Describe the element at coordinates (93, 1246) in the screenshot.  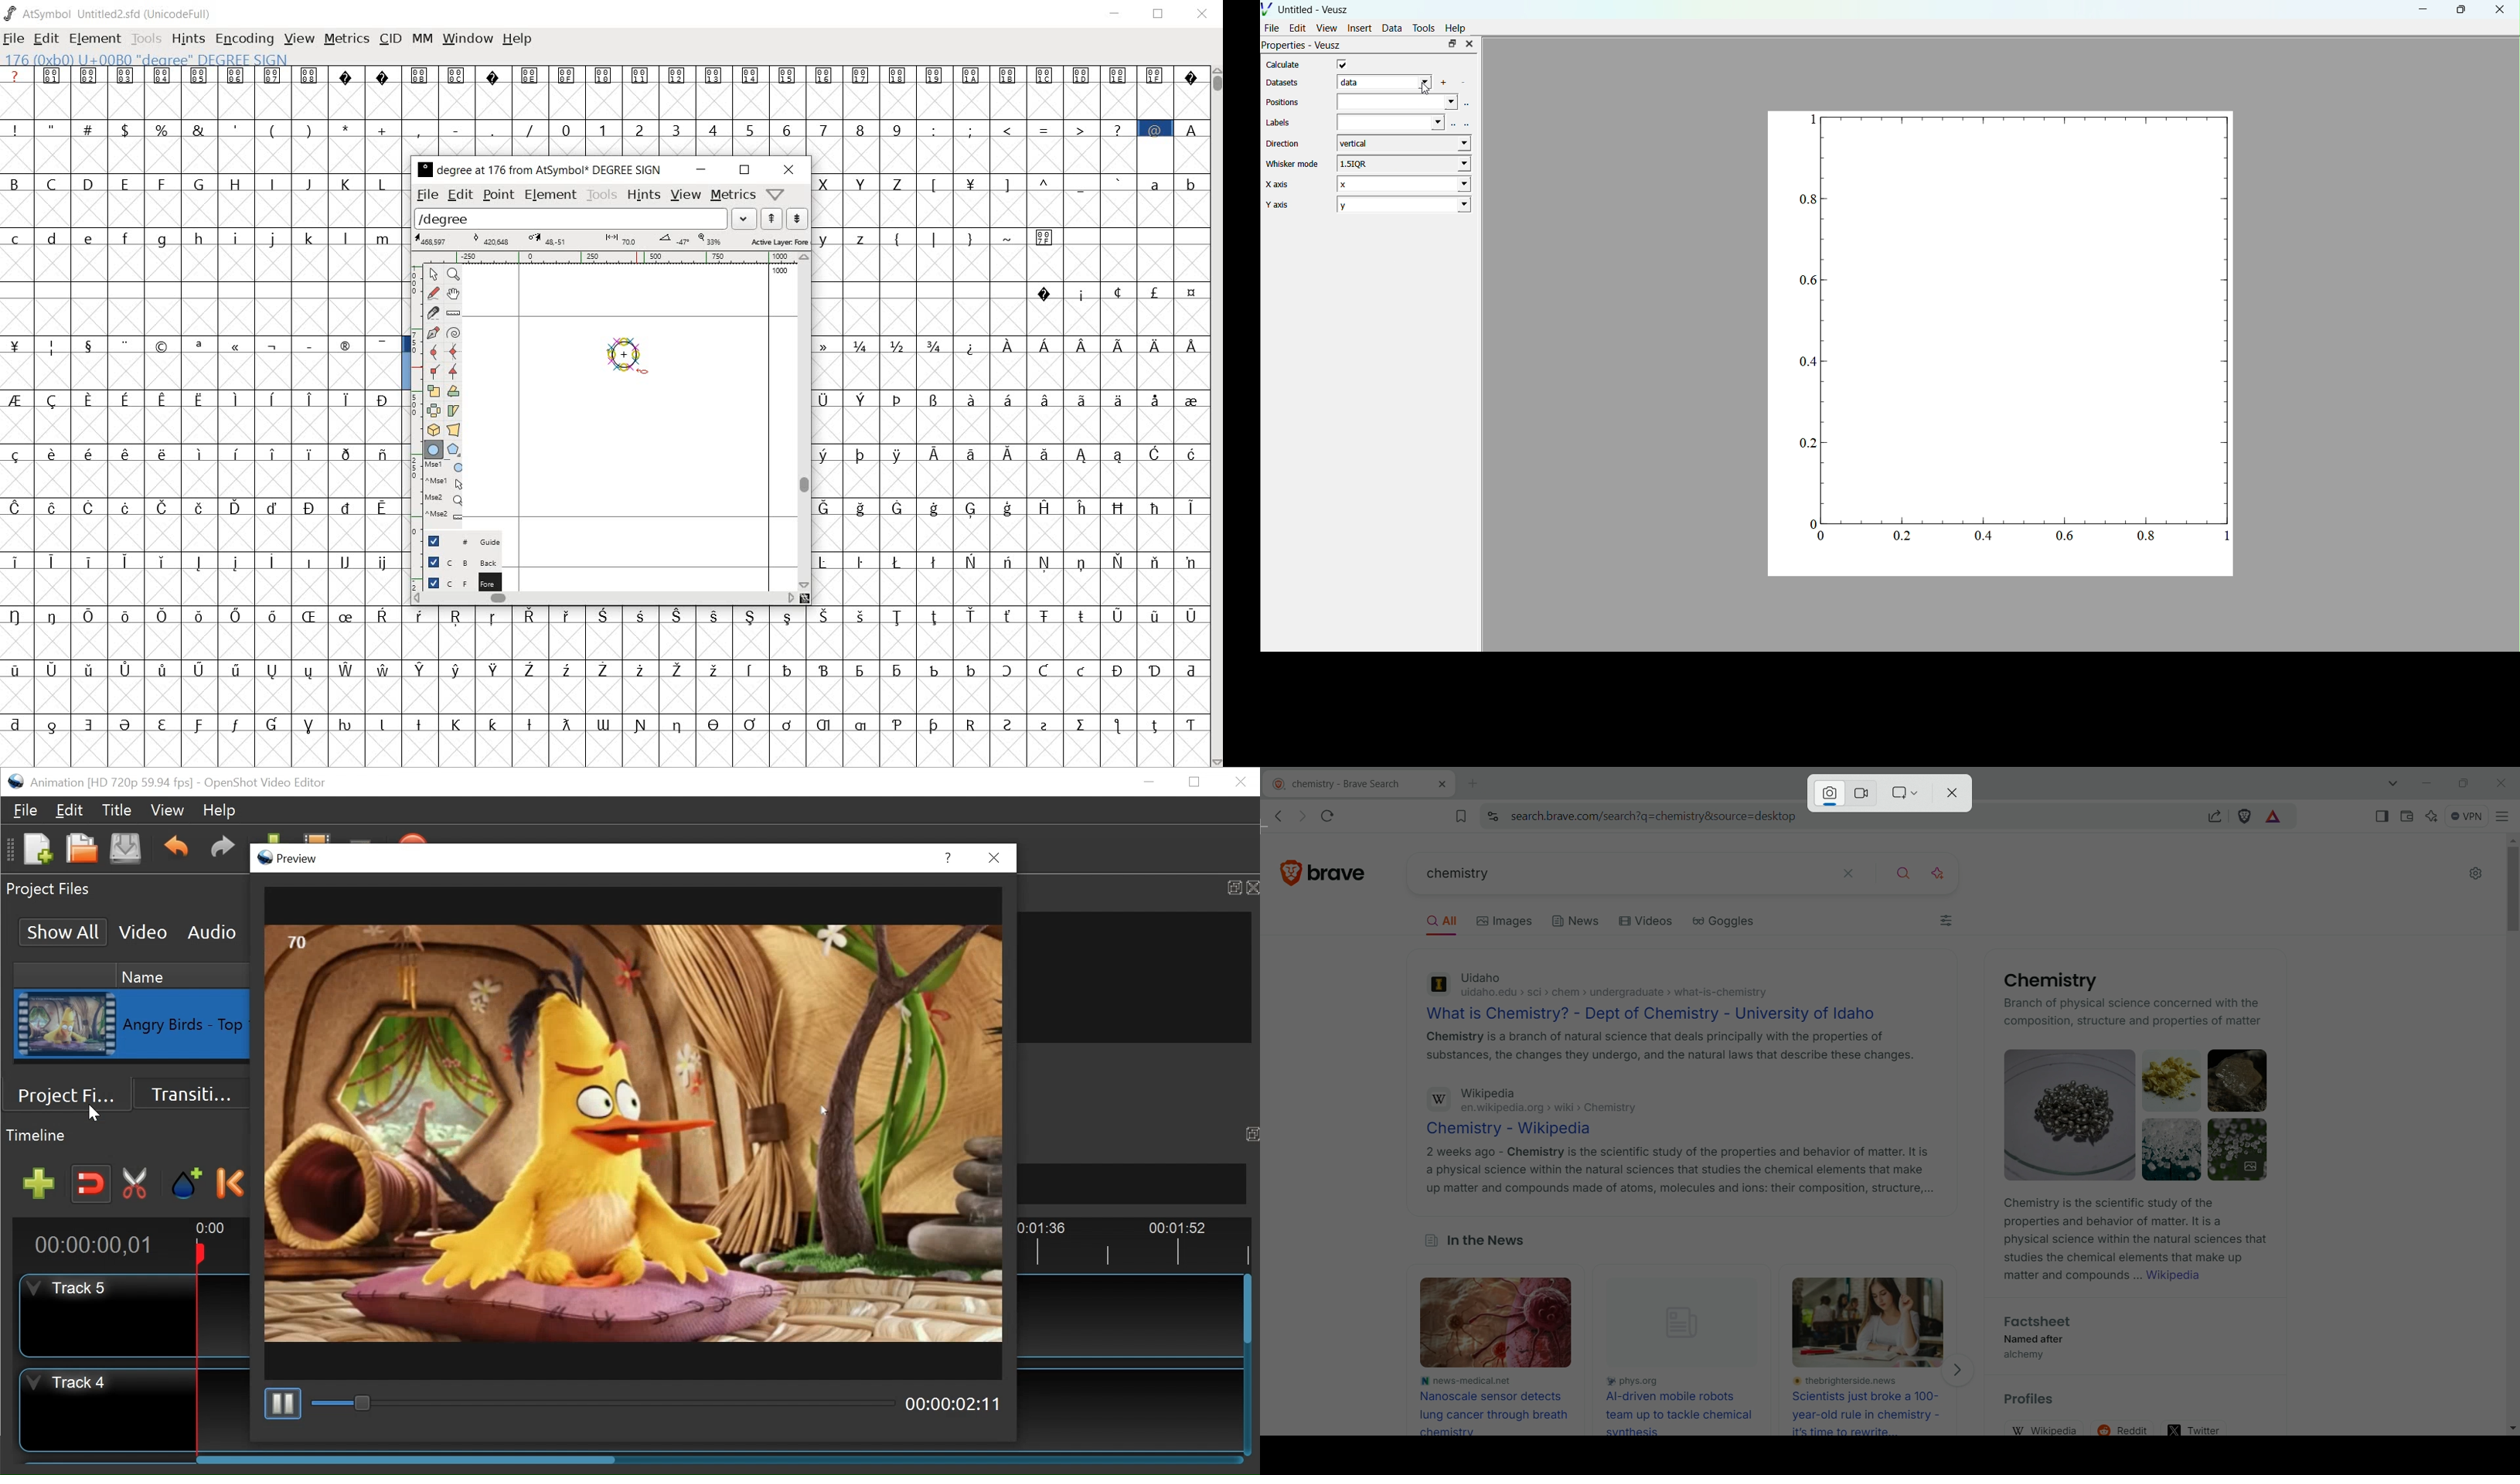
I see `Current Position` at that location.